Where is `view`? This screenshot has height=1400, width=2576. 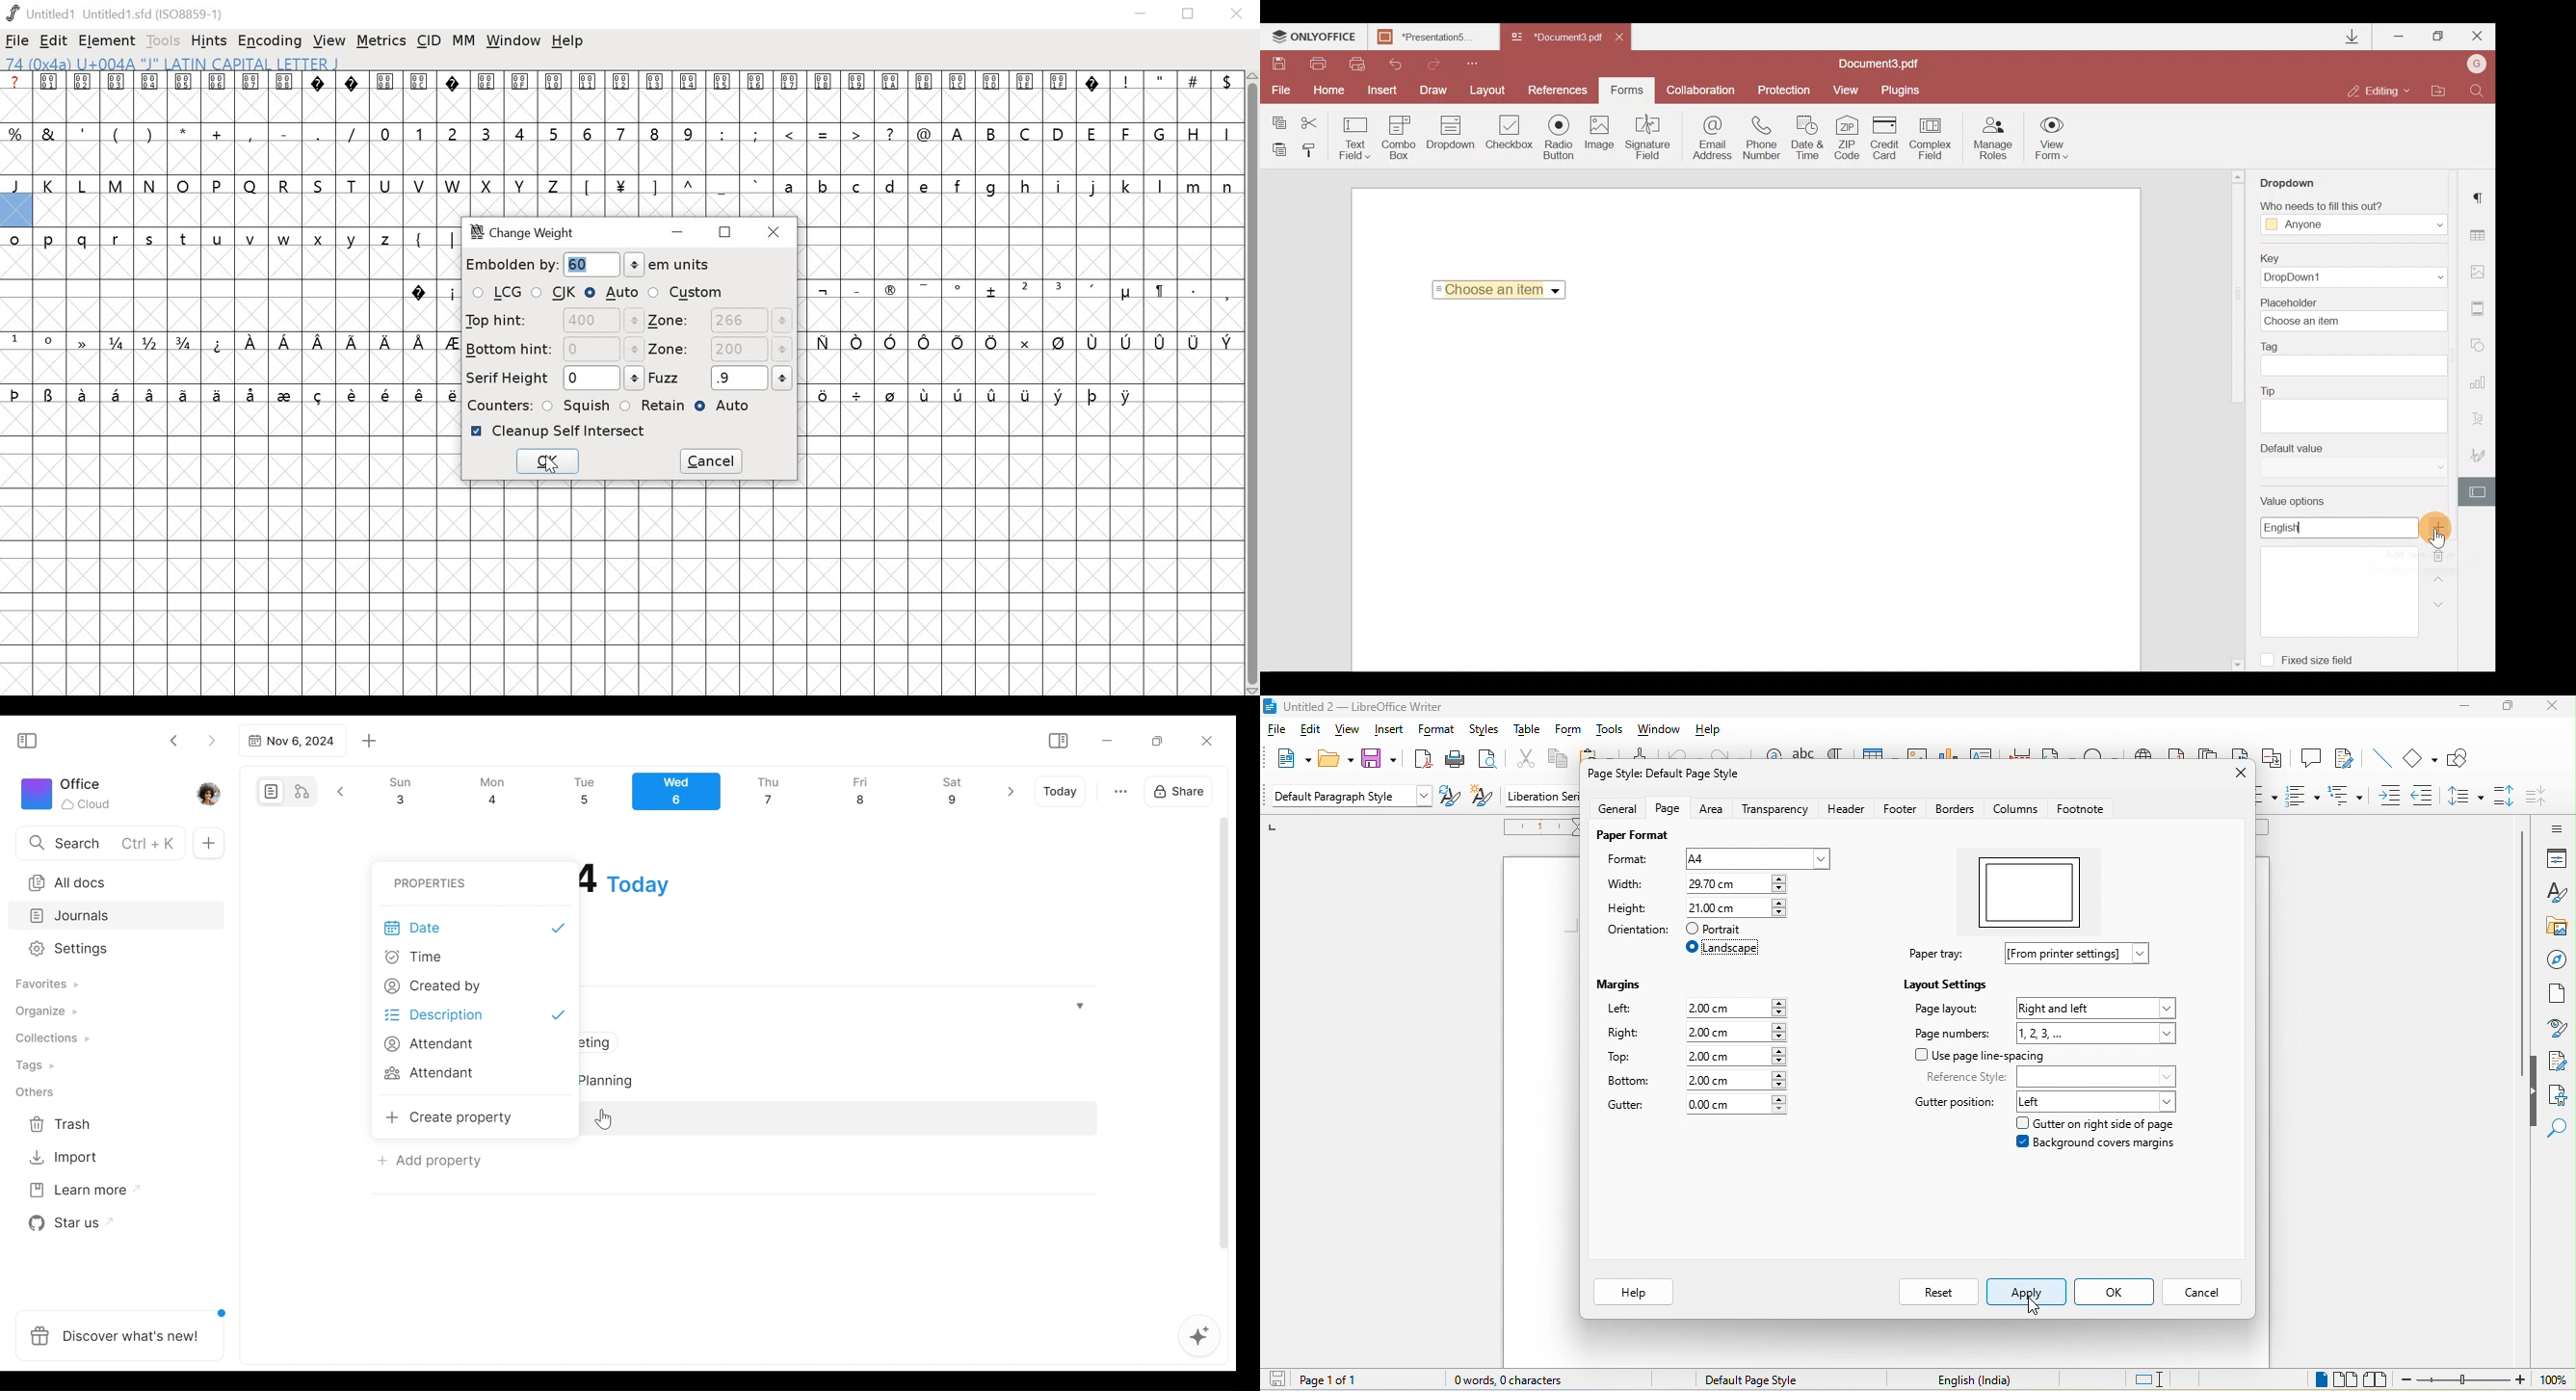 view is located at coordinates (1350, 732).